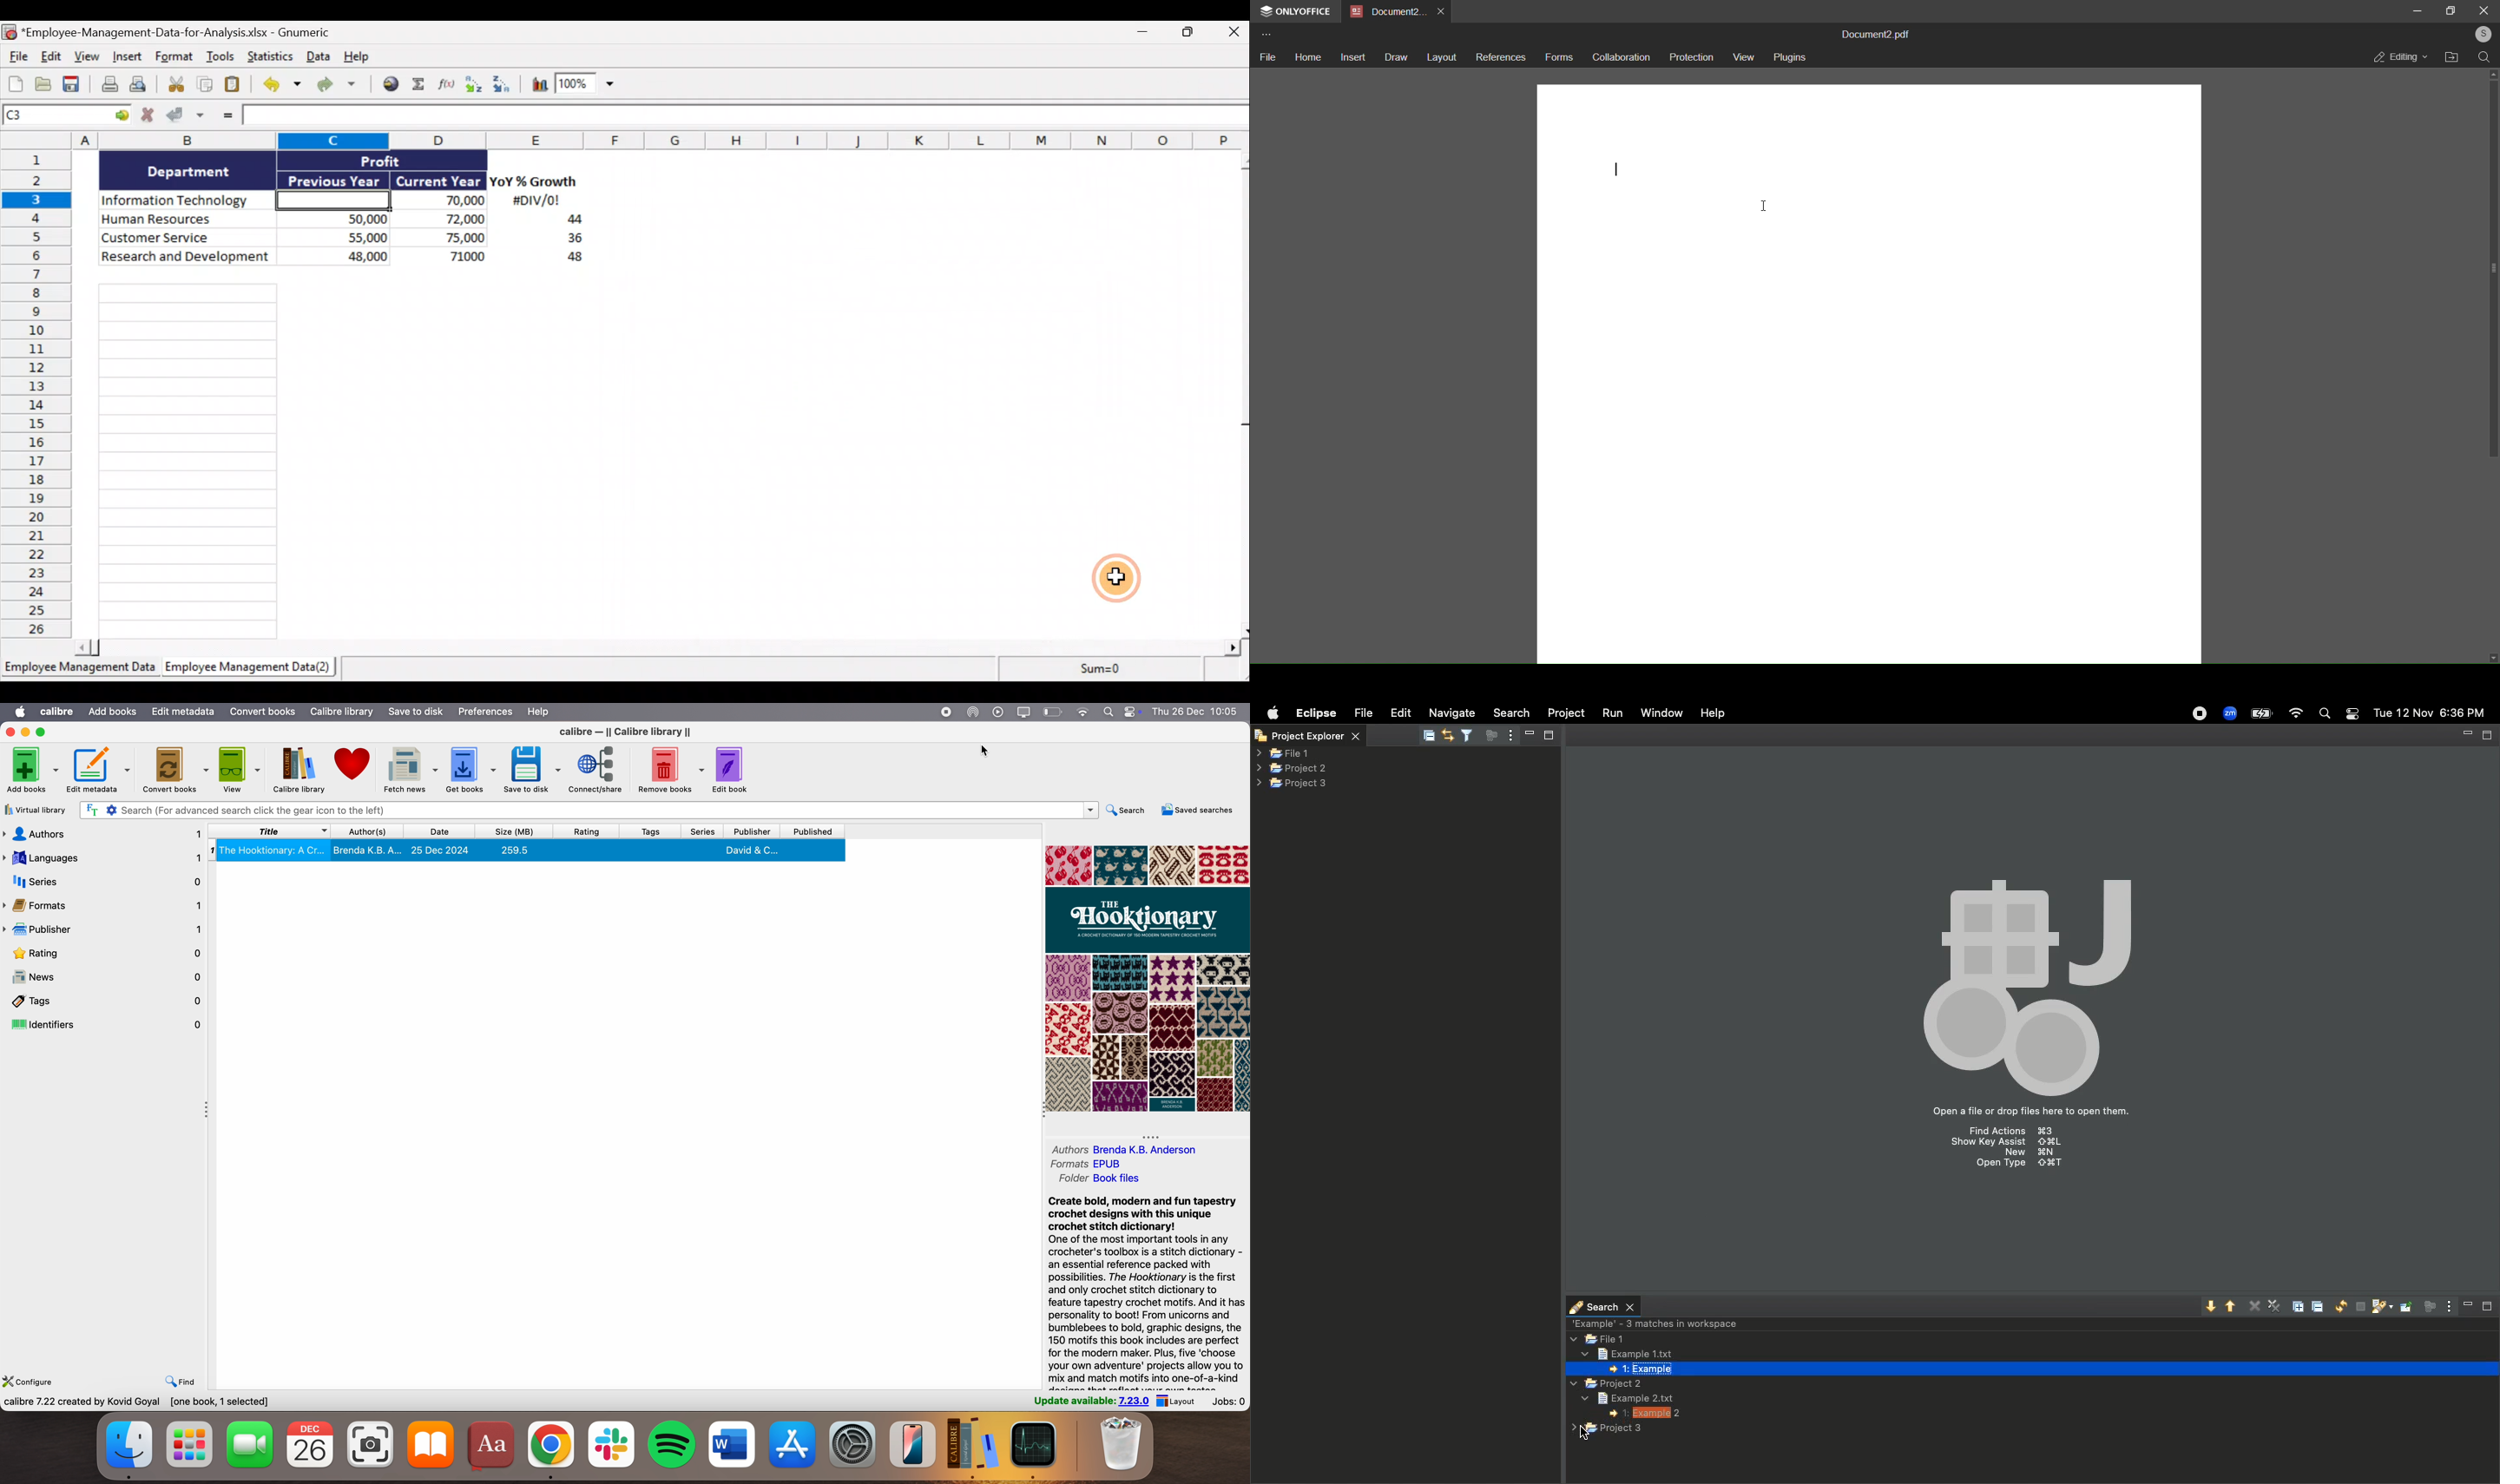 This screenshot has width=2520, height=1484. I want to click on preferences, so click(485, 712).